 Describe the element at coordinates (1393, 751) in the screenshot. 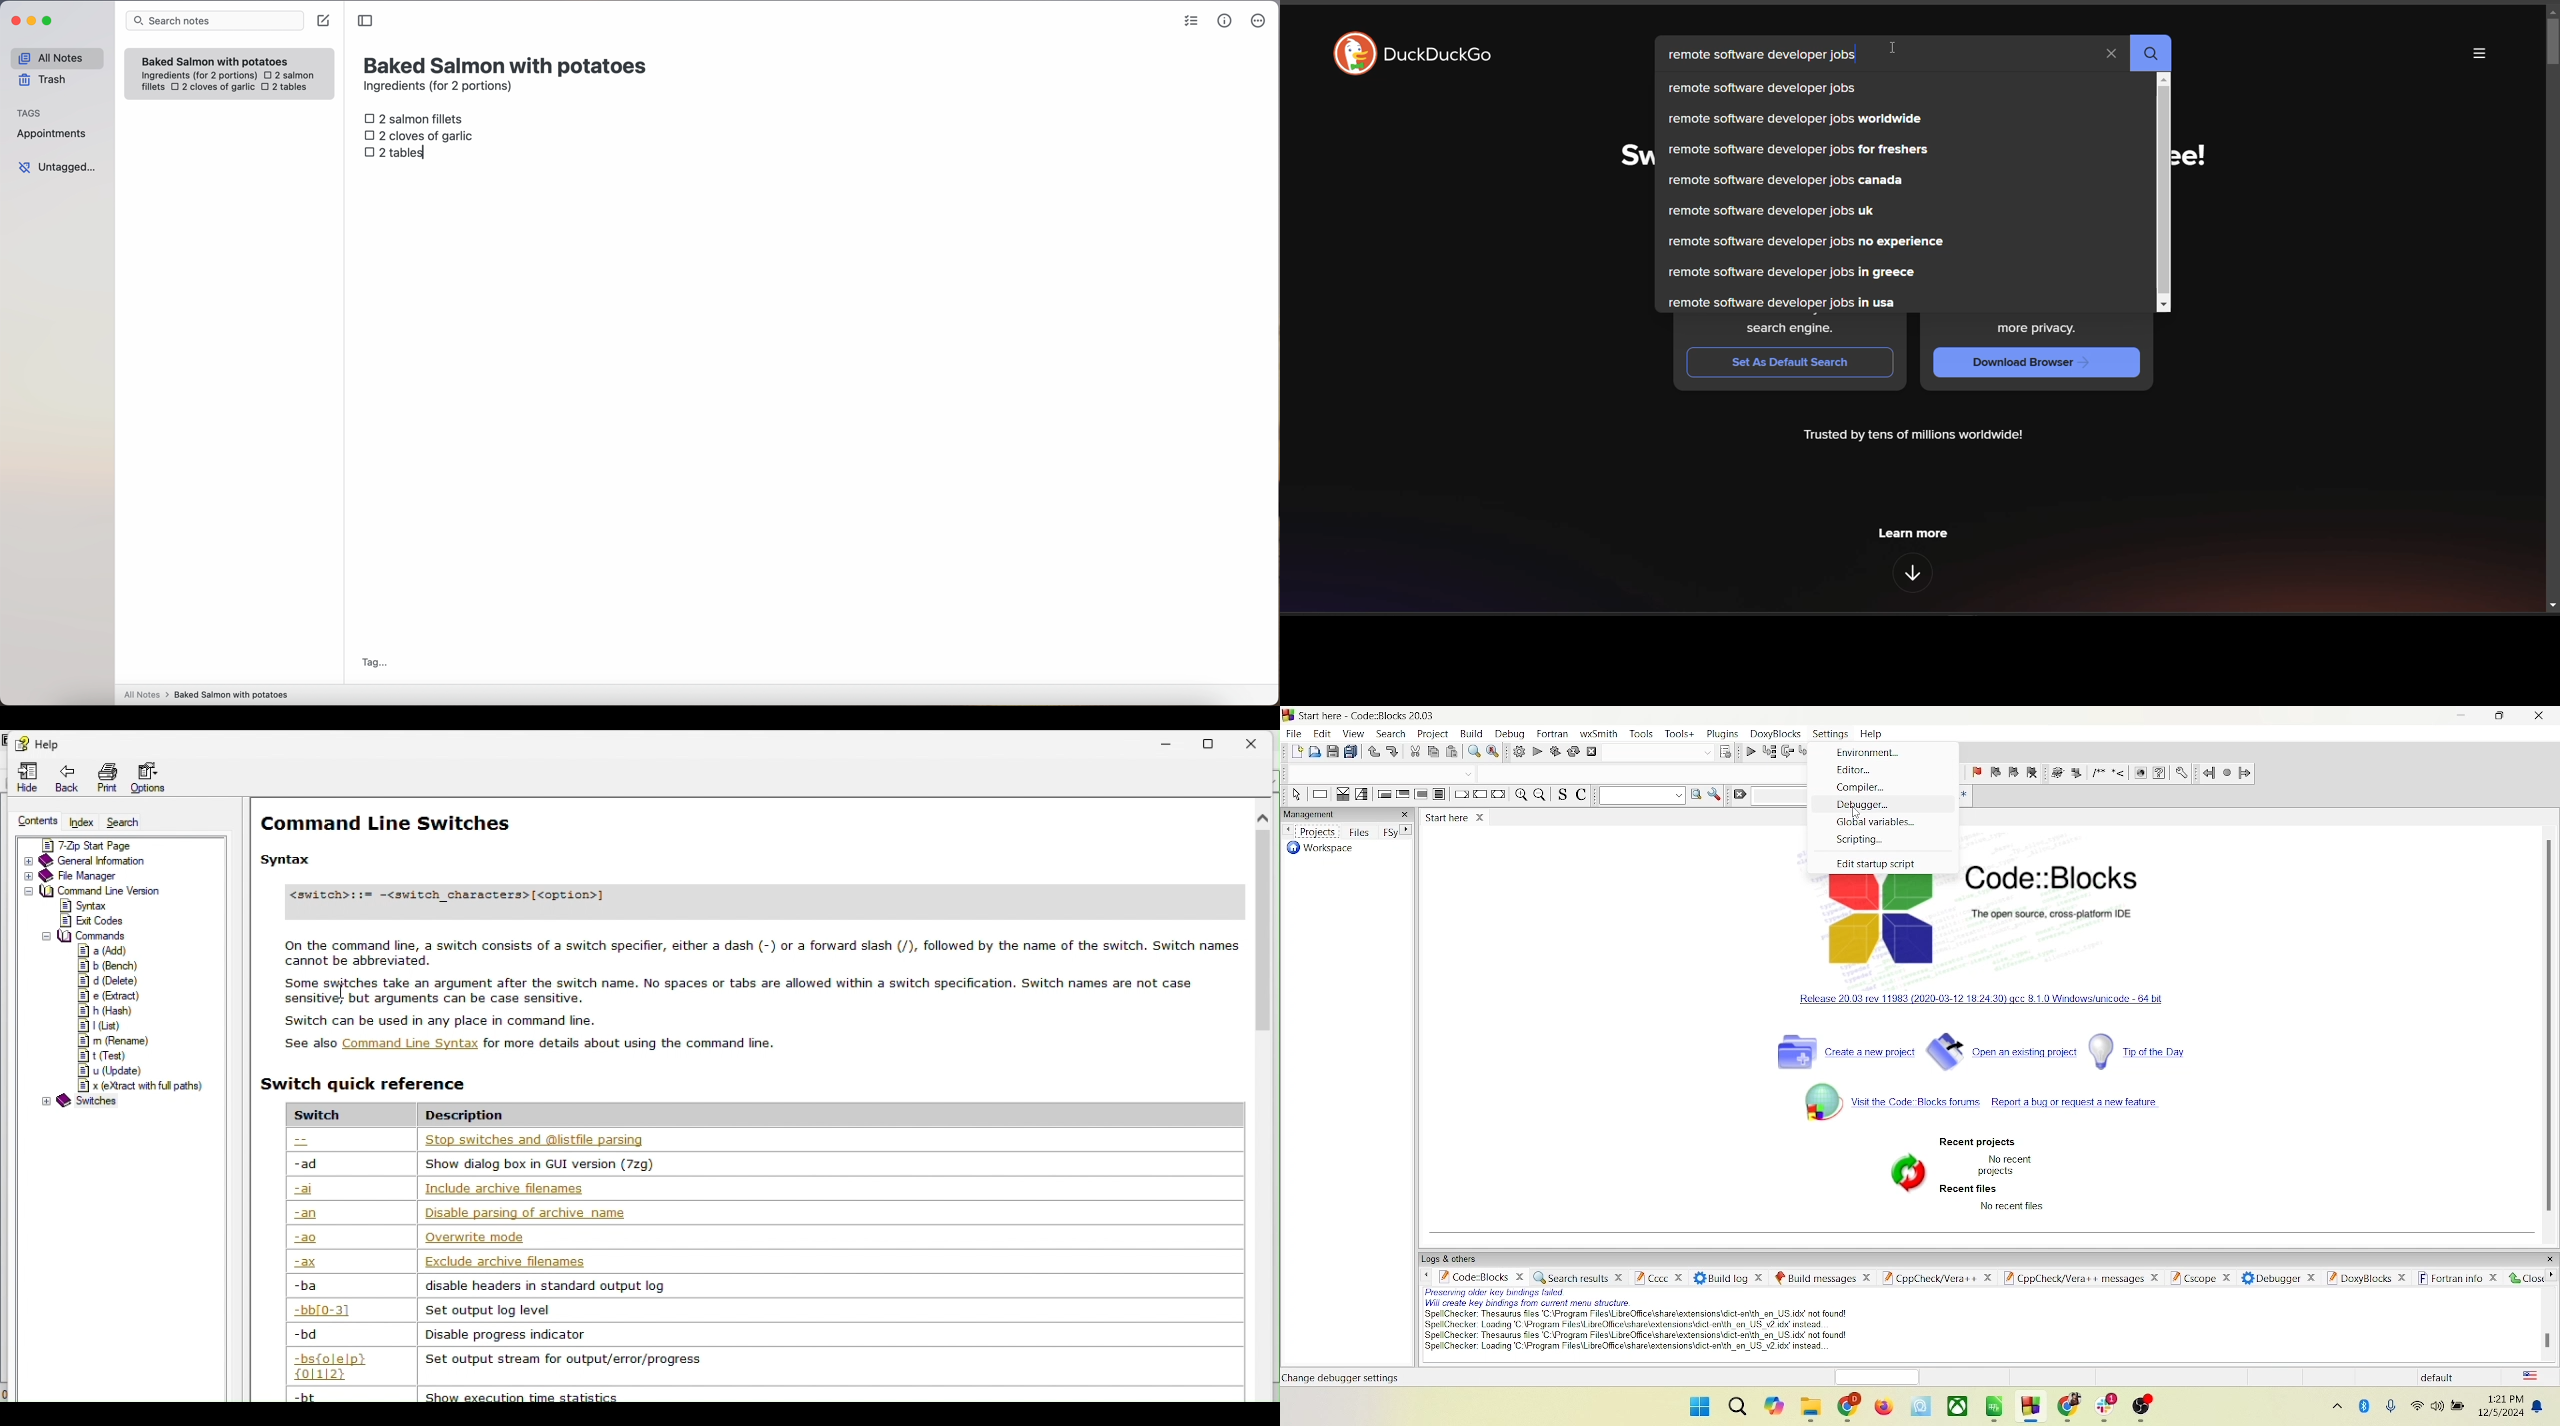

I see `redo` at that location.